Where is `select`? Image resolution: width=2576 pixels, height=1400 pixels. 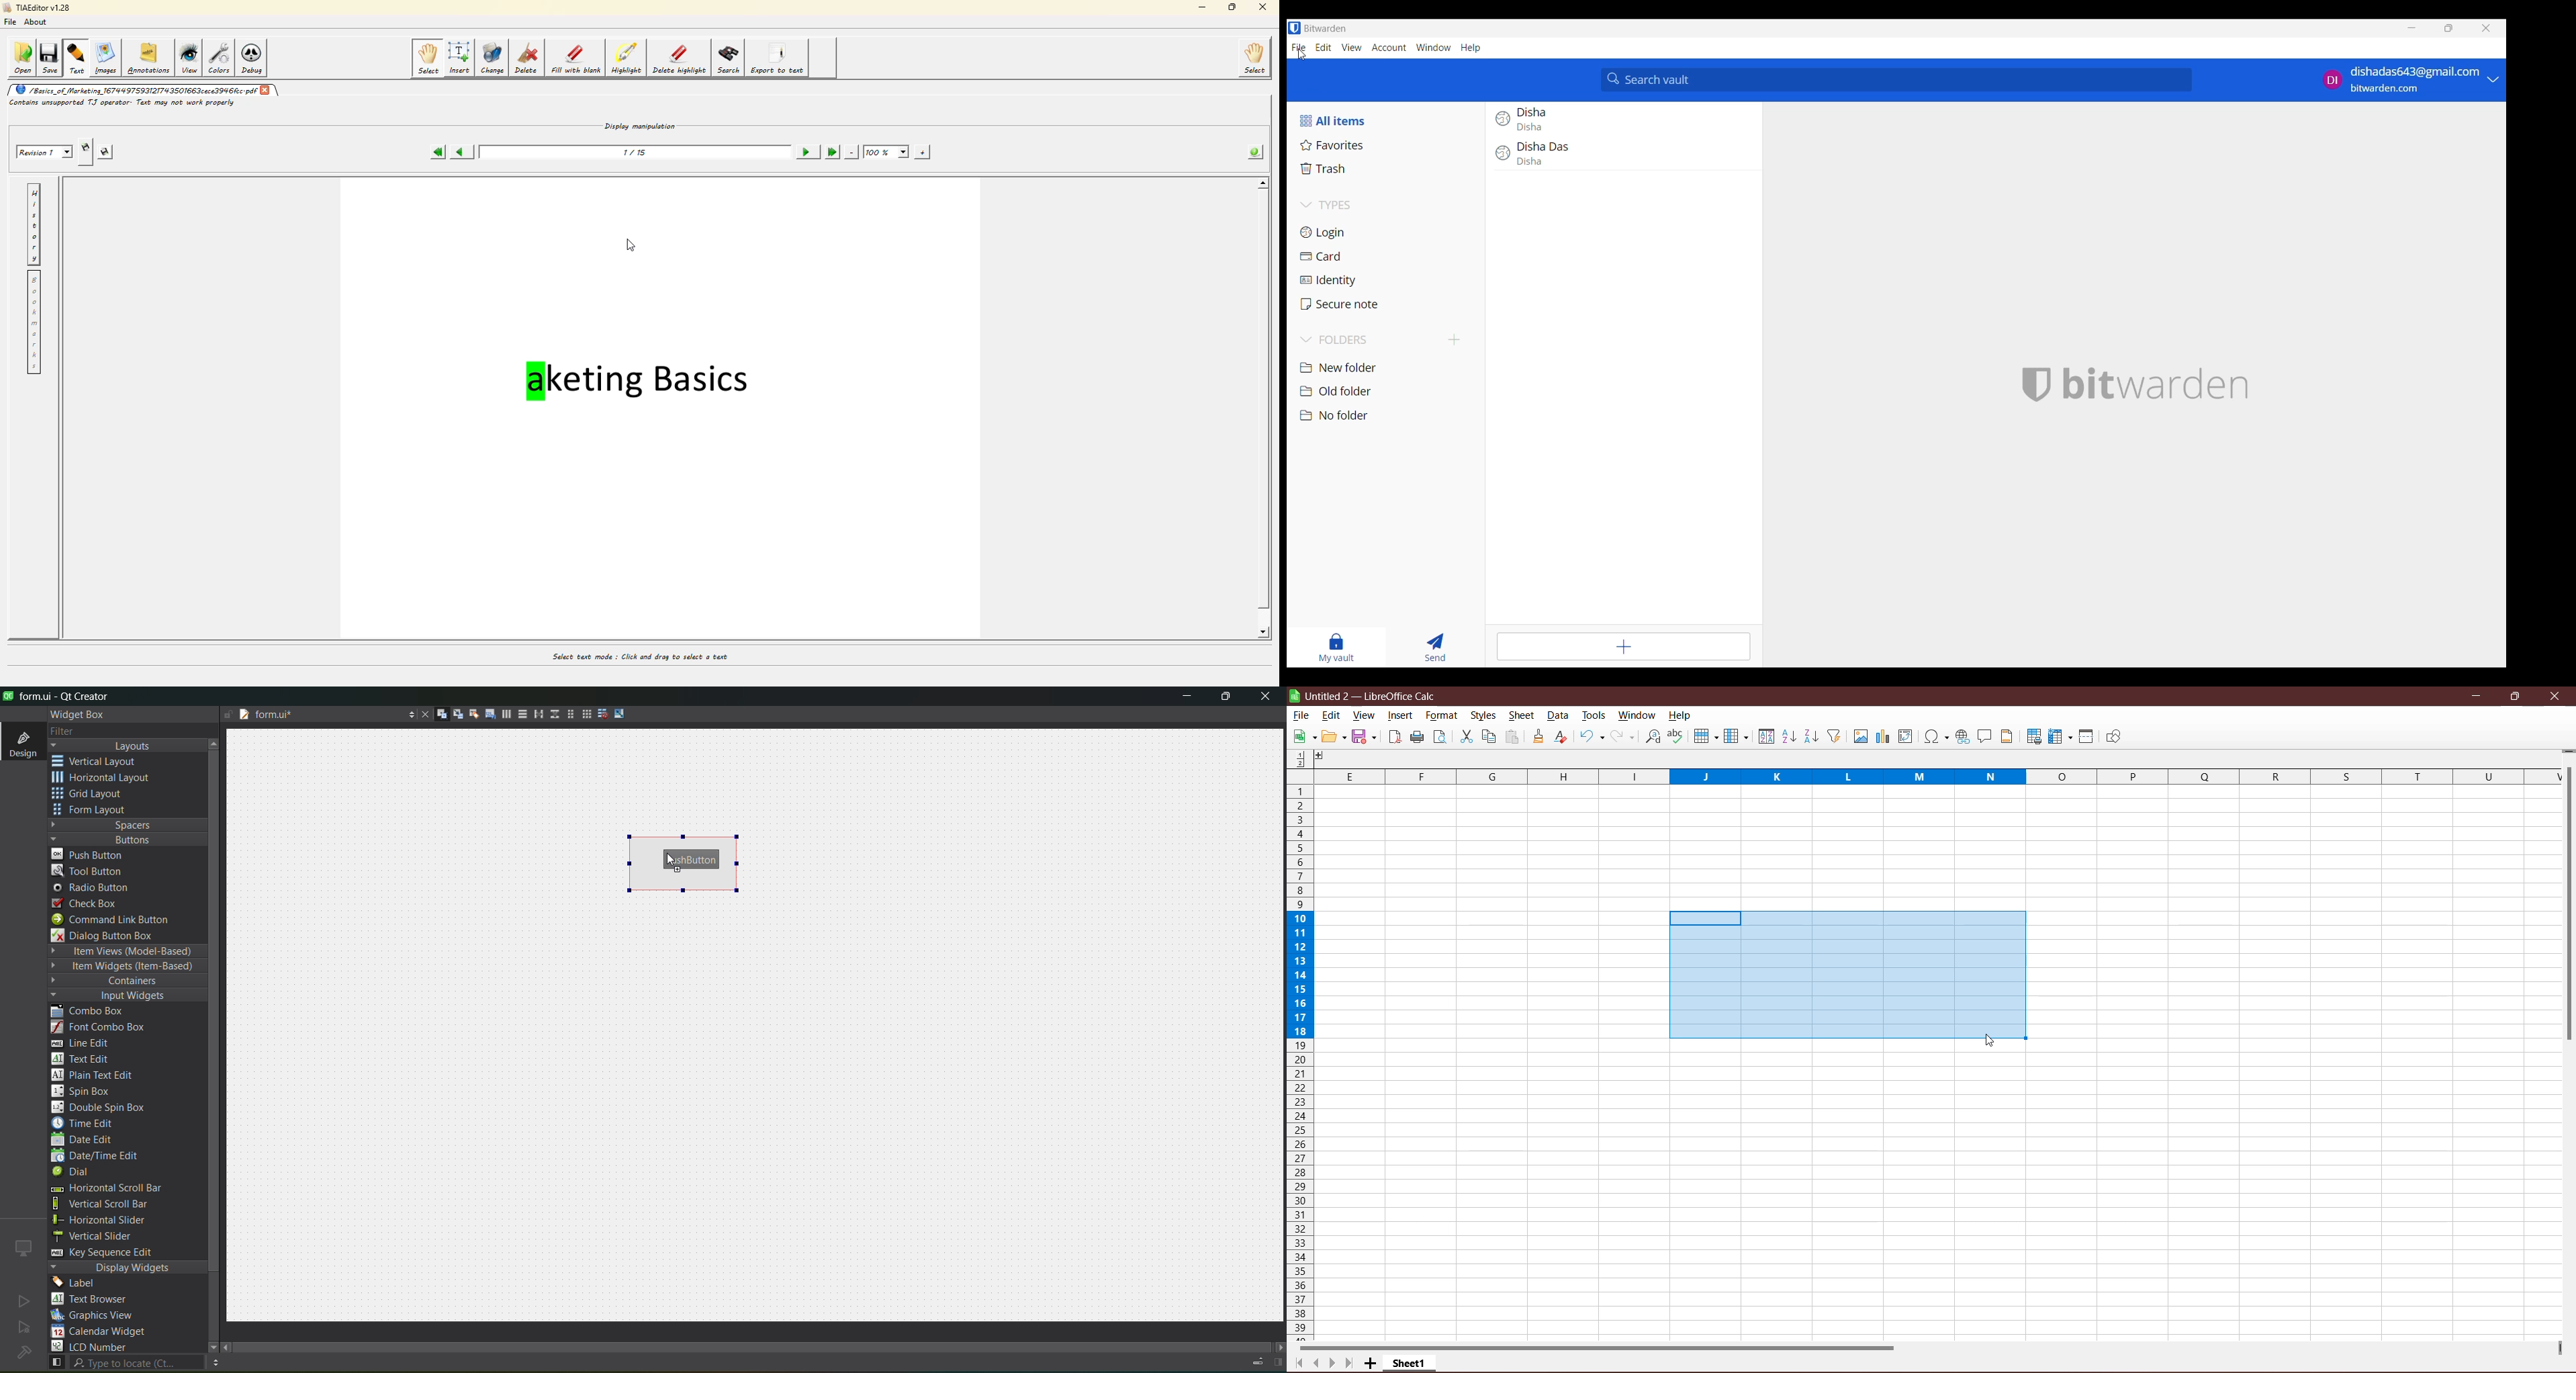 select is located at coordinates (1253, 59).